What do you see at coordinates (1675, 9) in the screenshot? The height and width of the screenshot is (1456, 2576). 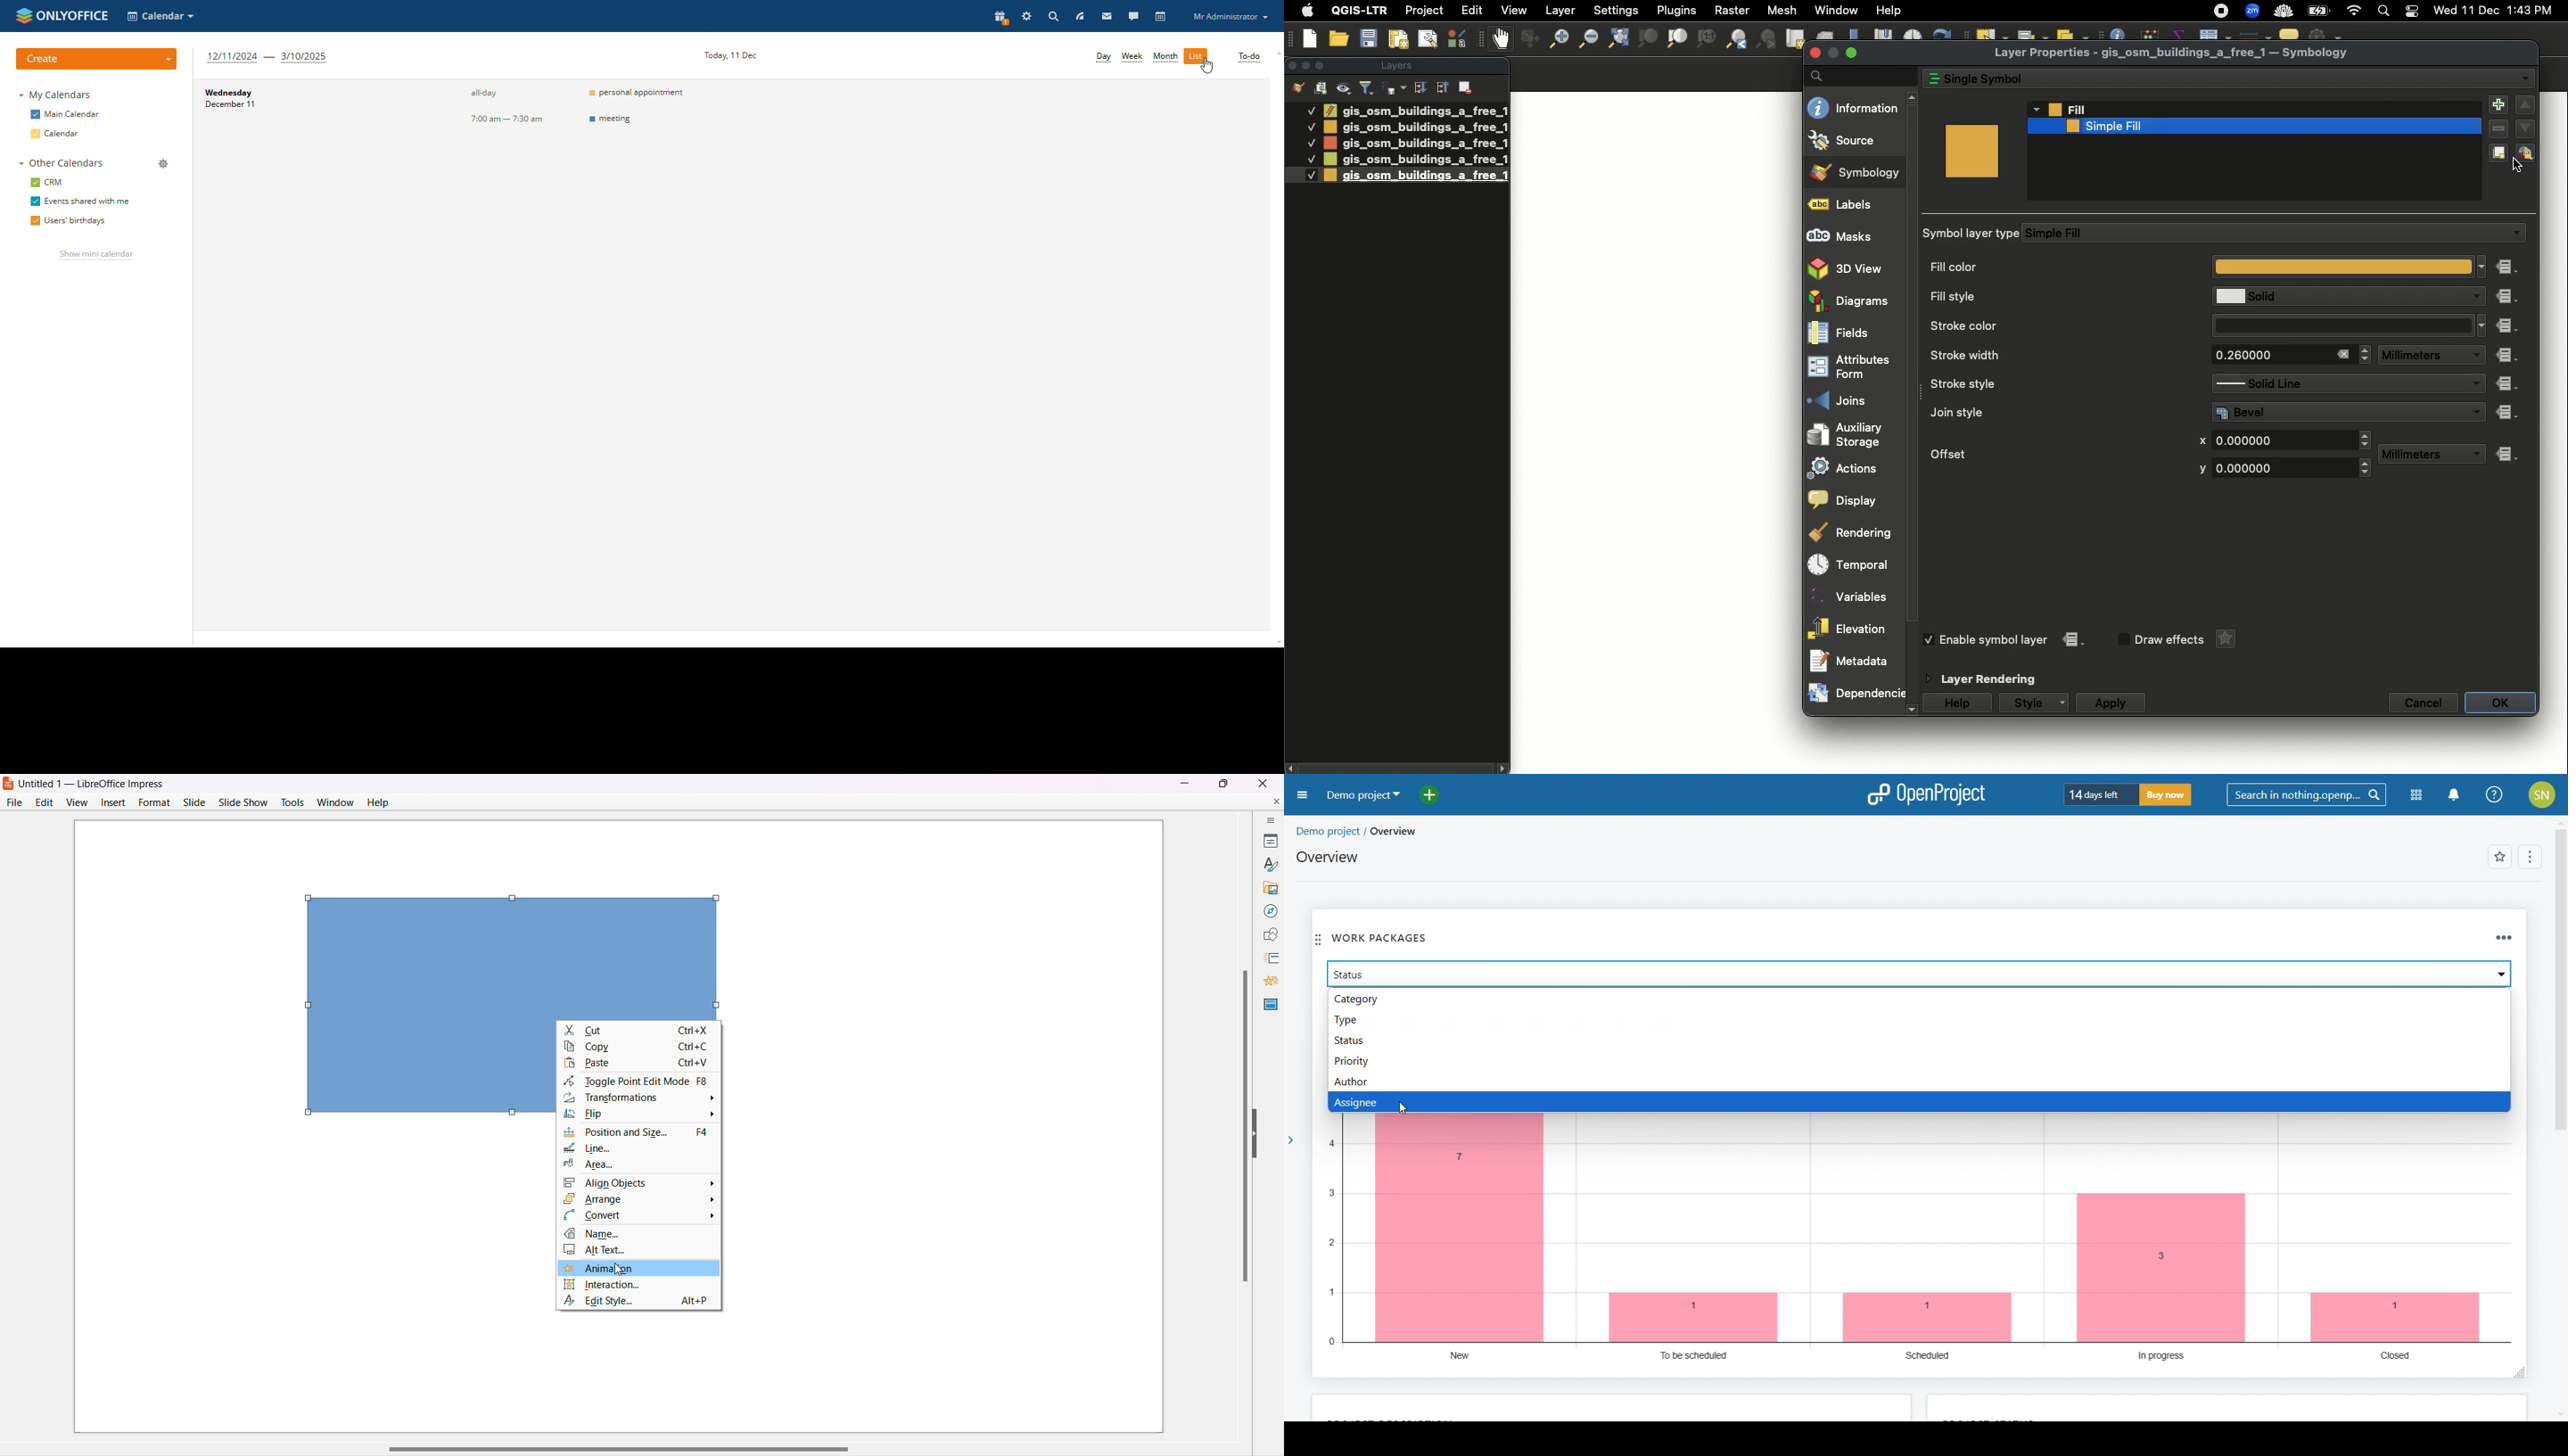 I see `Plugins` at bounding box center [1675, 9].